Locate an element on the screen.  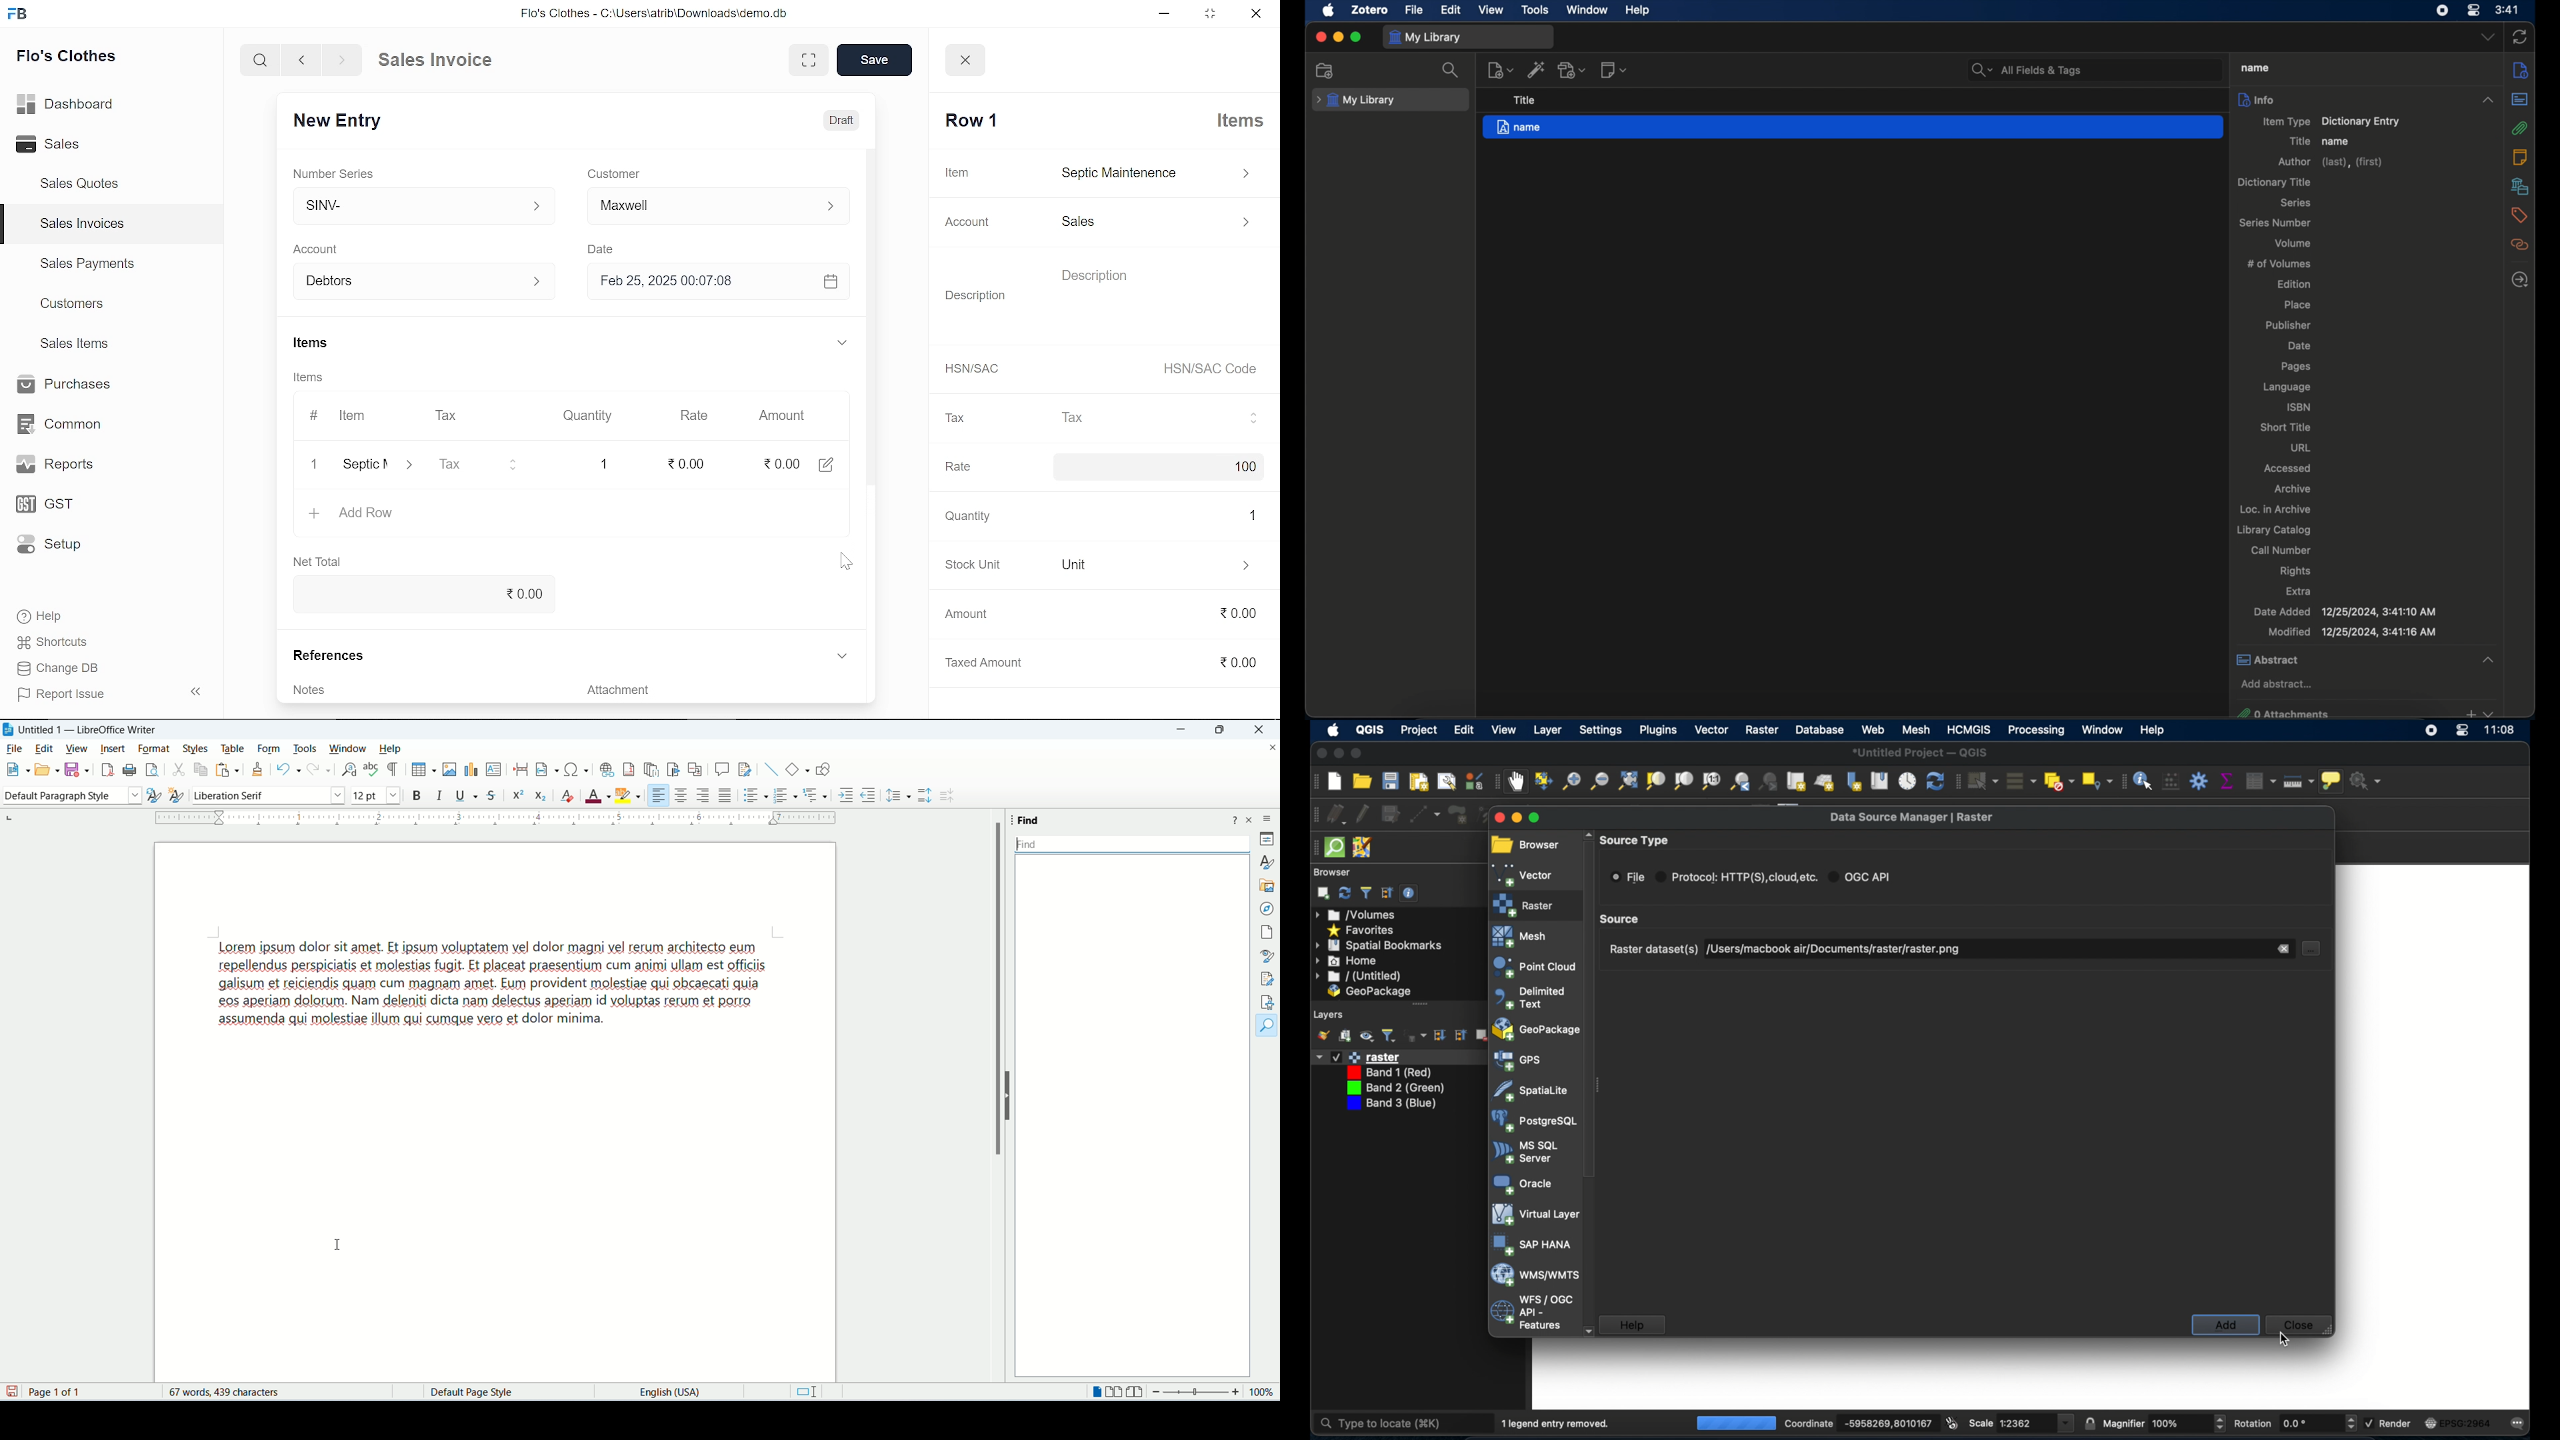
attribute toolbar is located at coordinates (2121, 781).